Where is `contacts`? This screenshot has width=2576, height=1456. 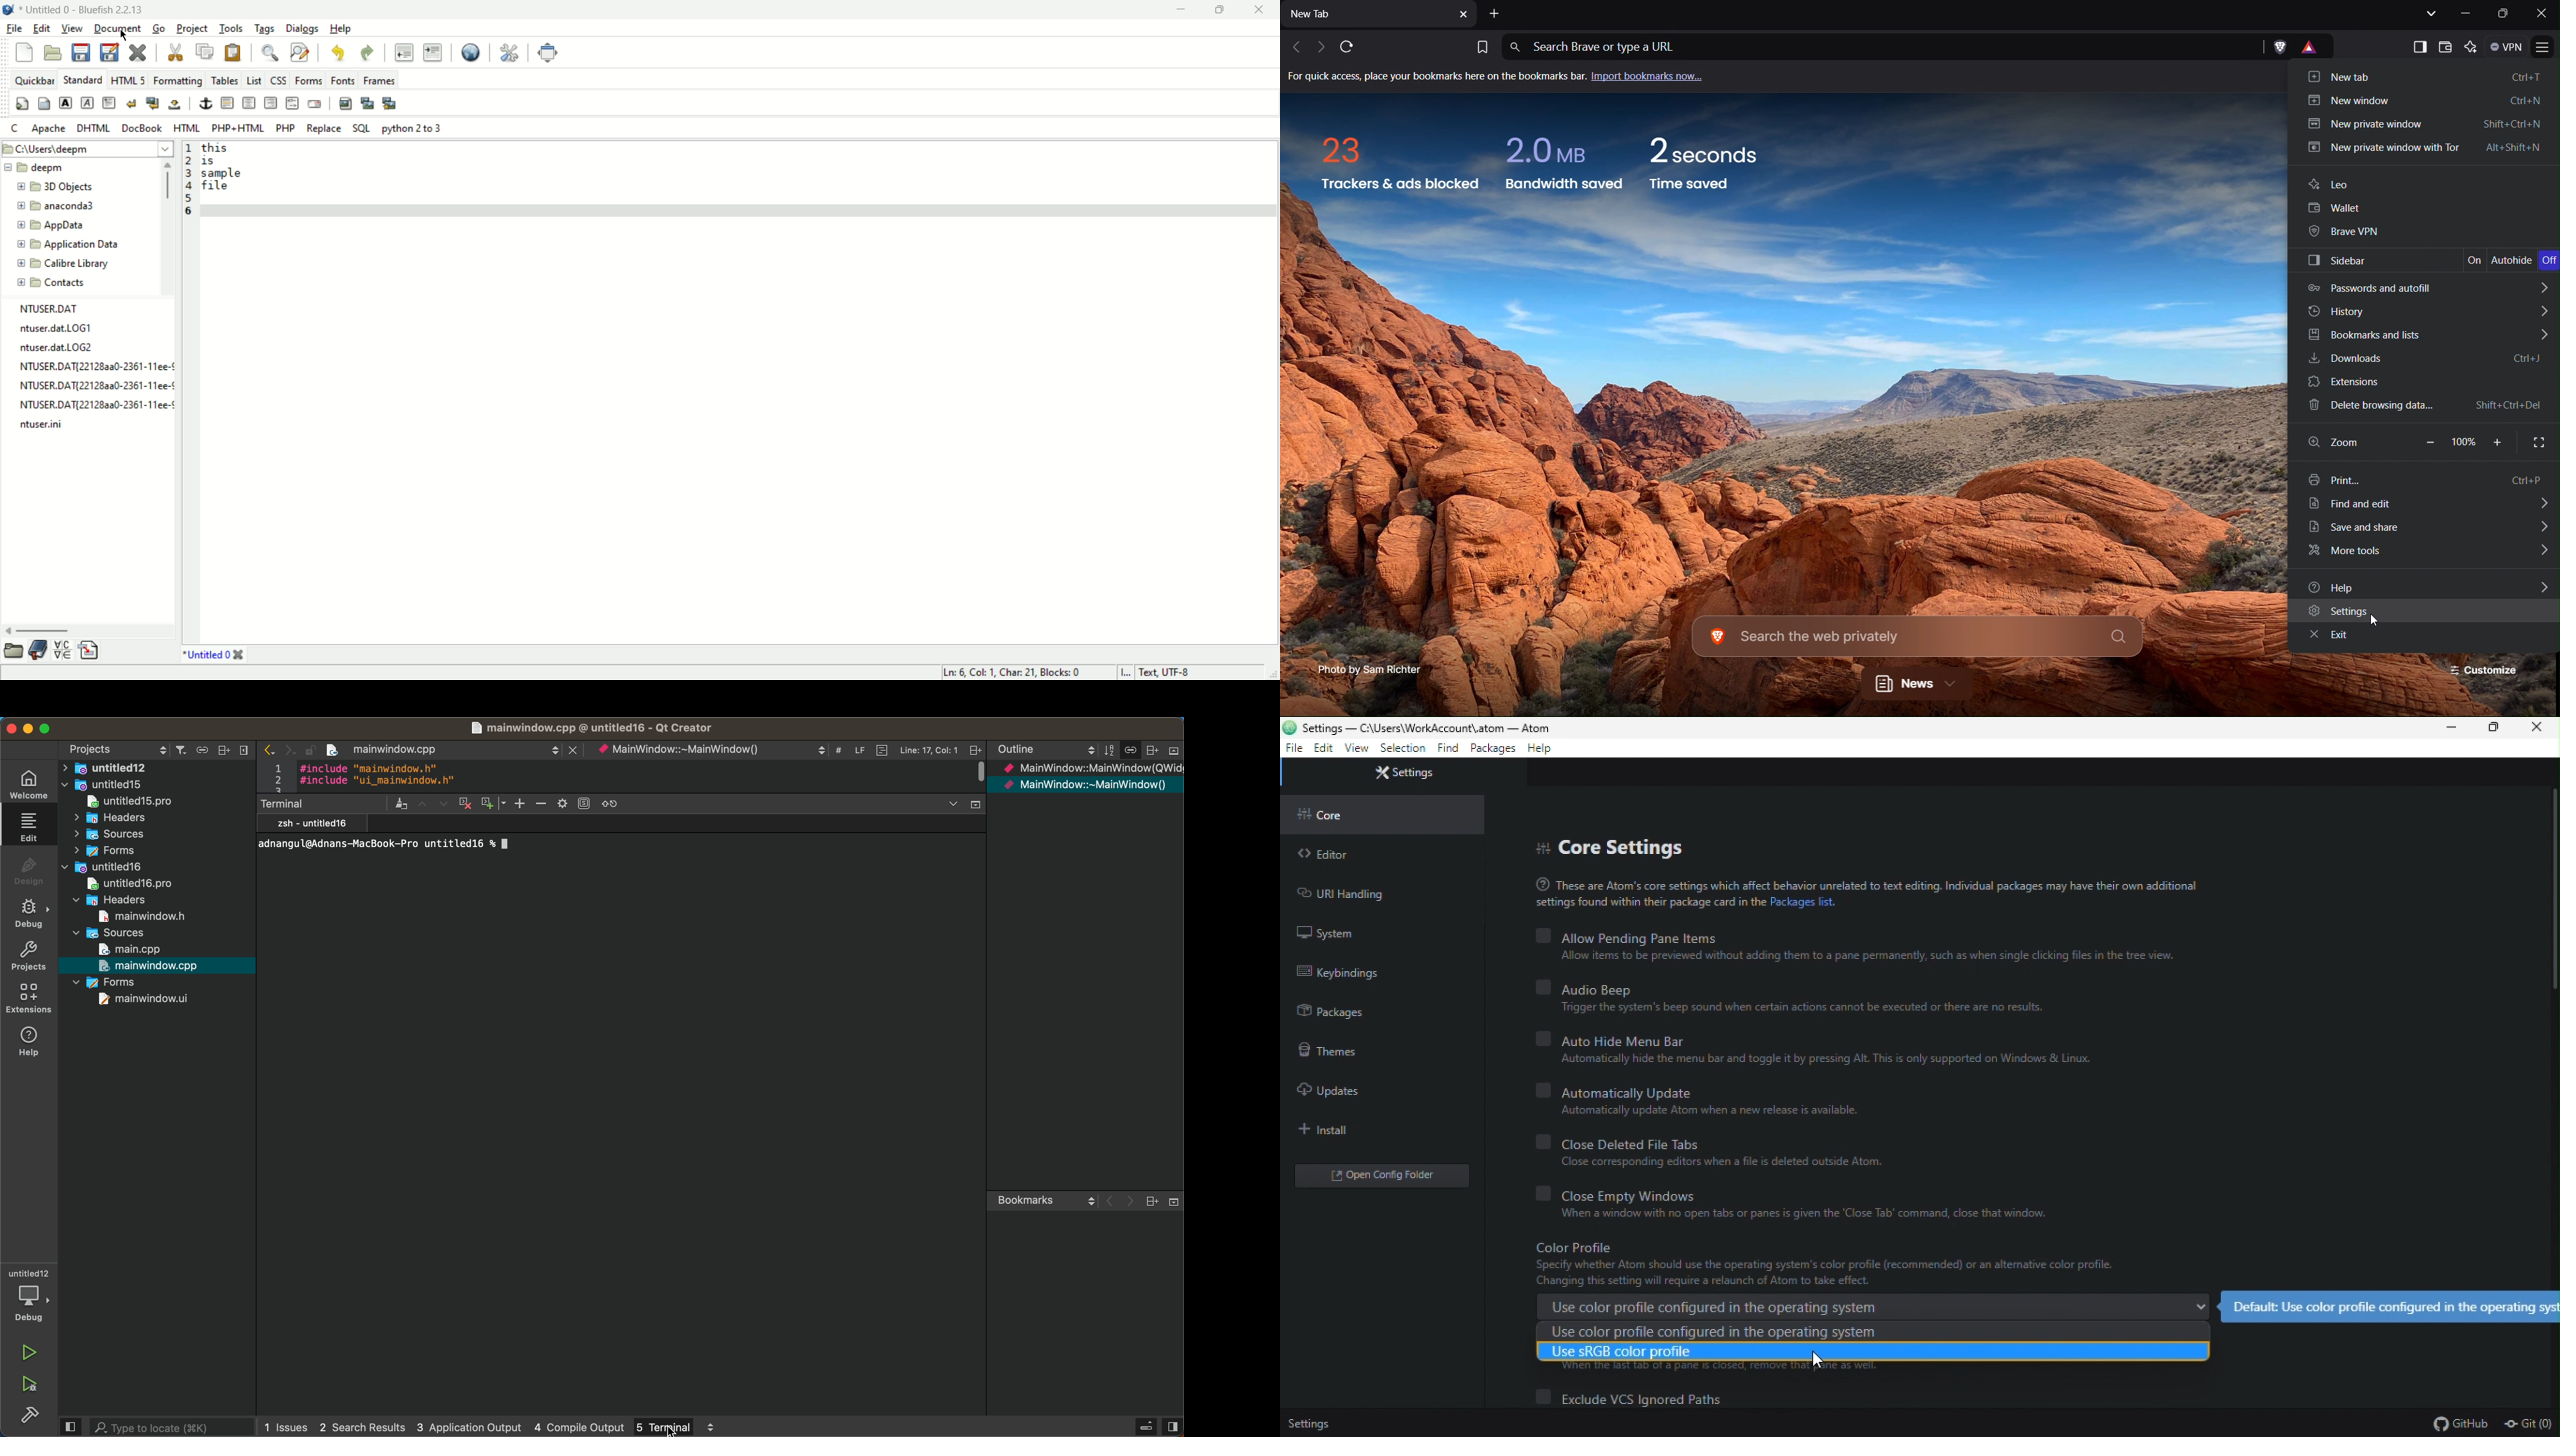
contacts is located at coordinates (53, 283).